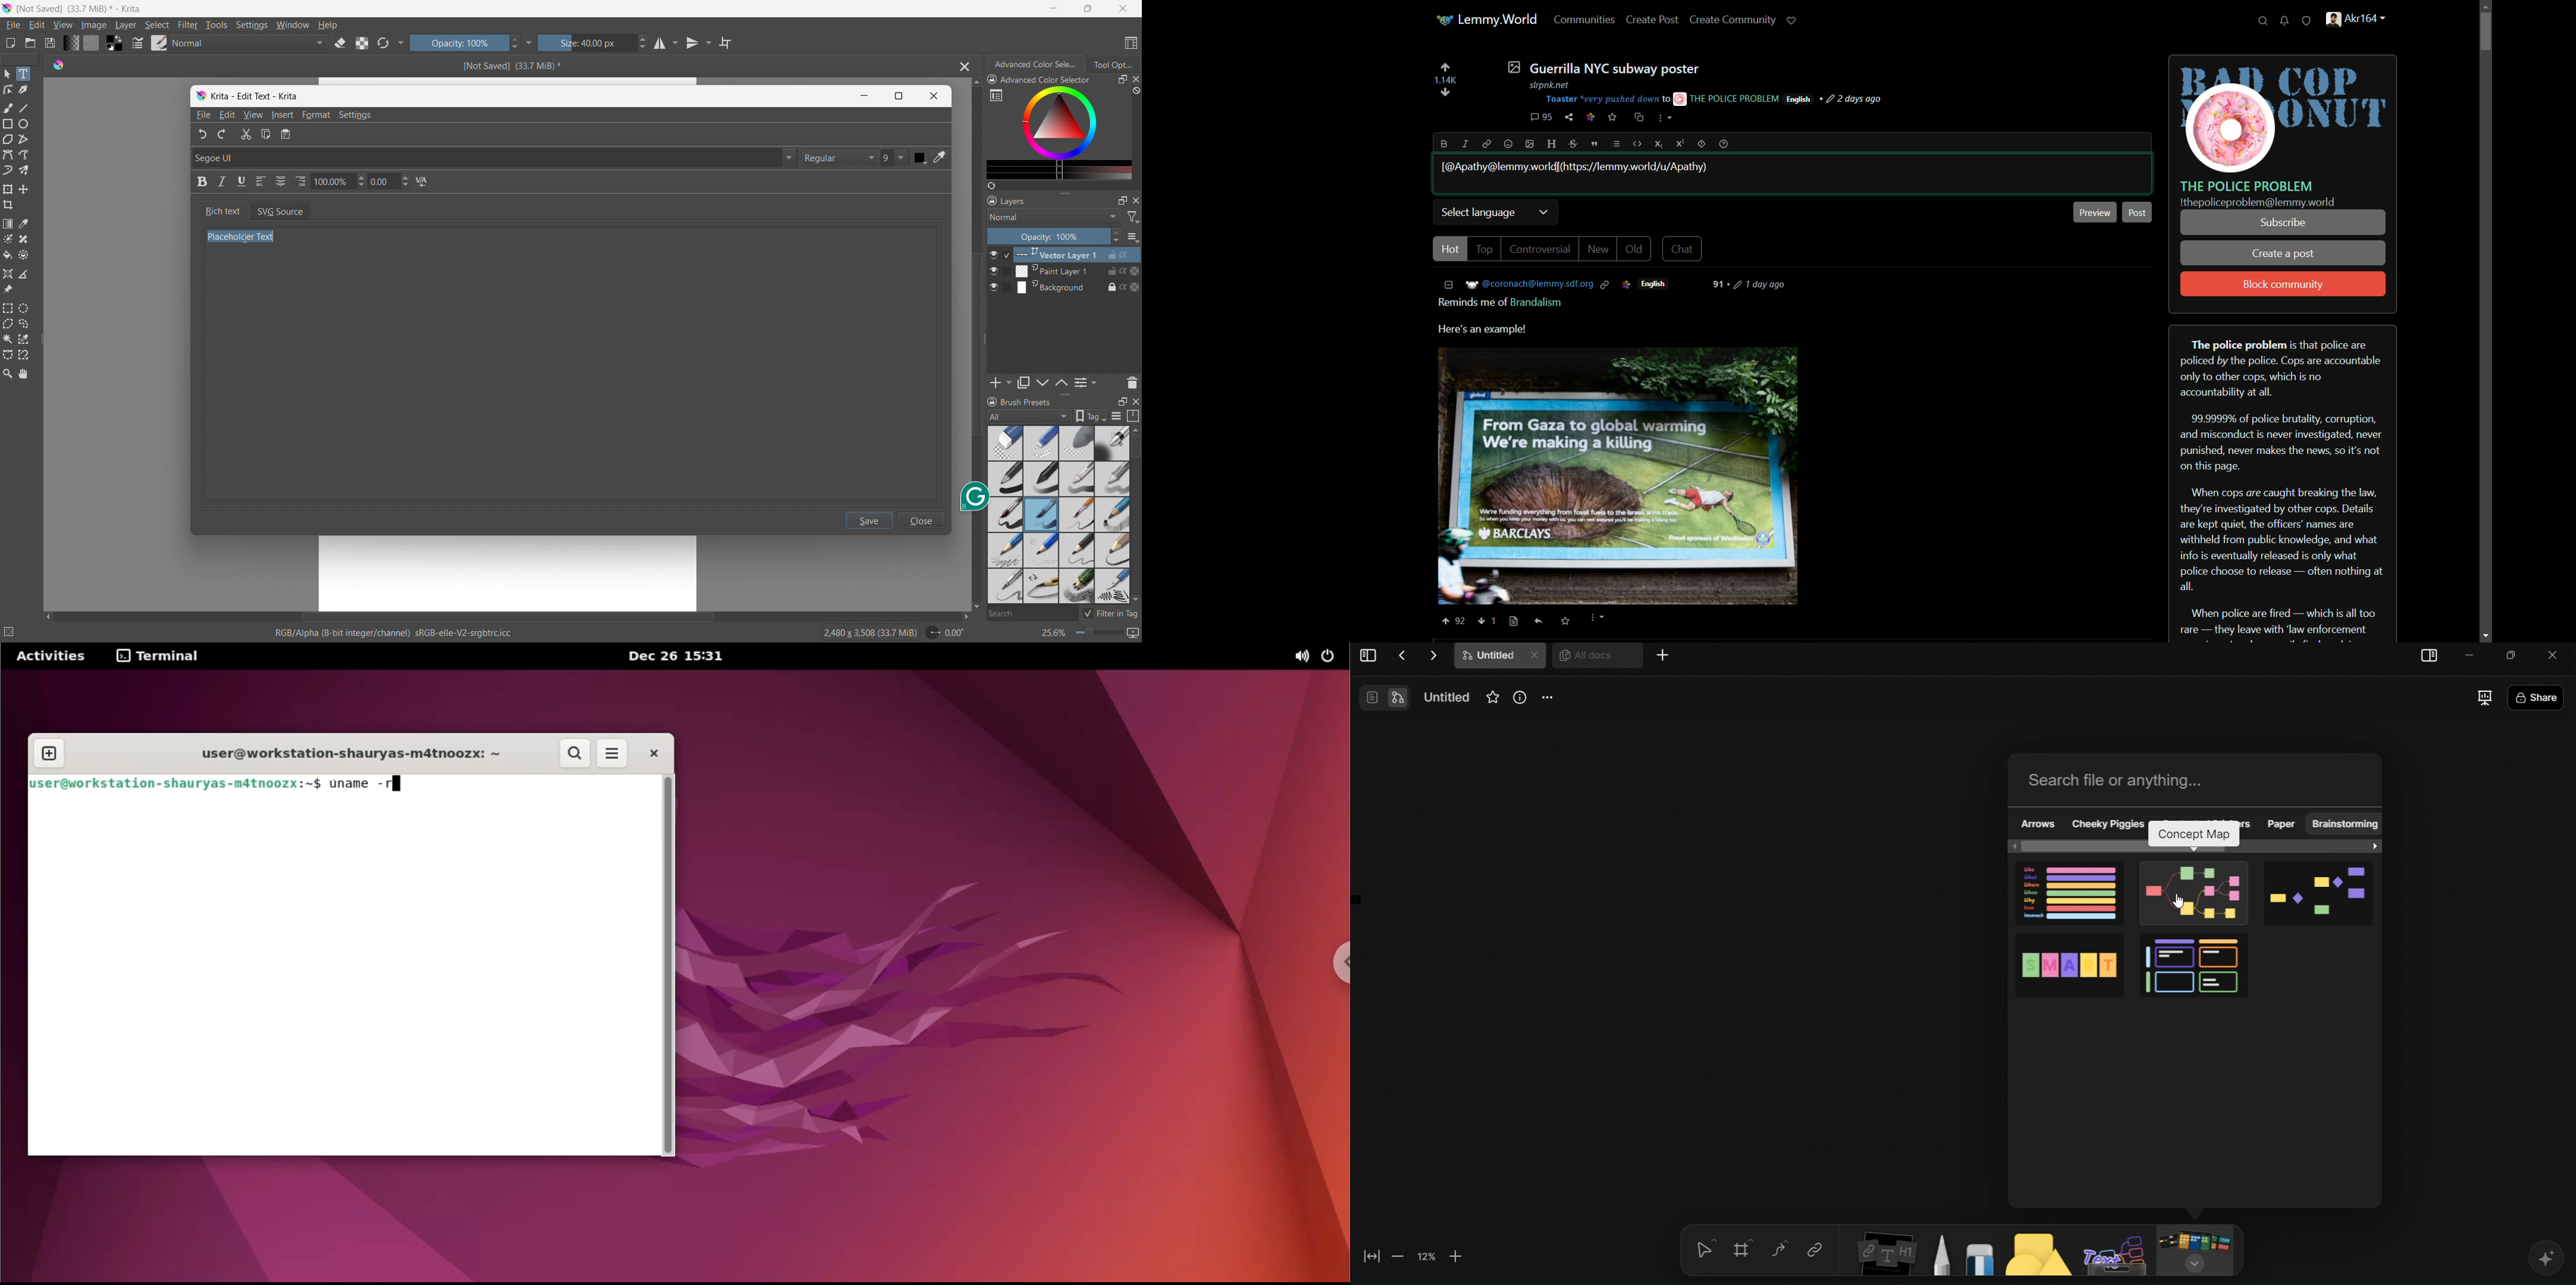  Describe the element at coordinates (2559, 653) in the screenshot. I see `close` at that location.